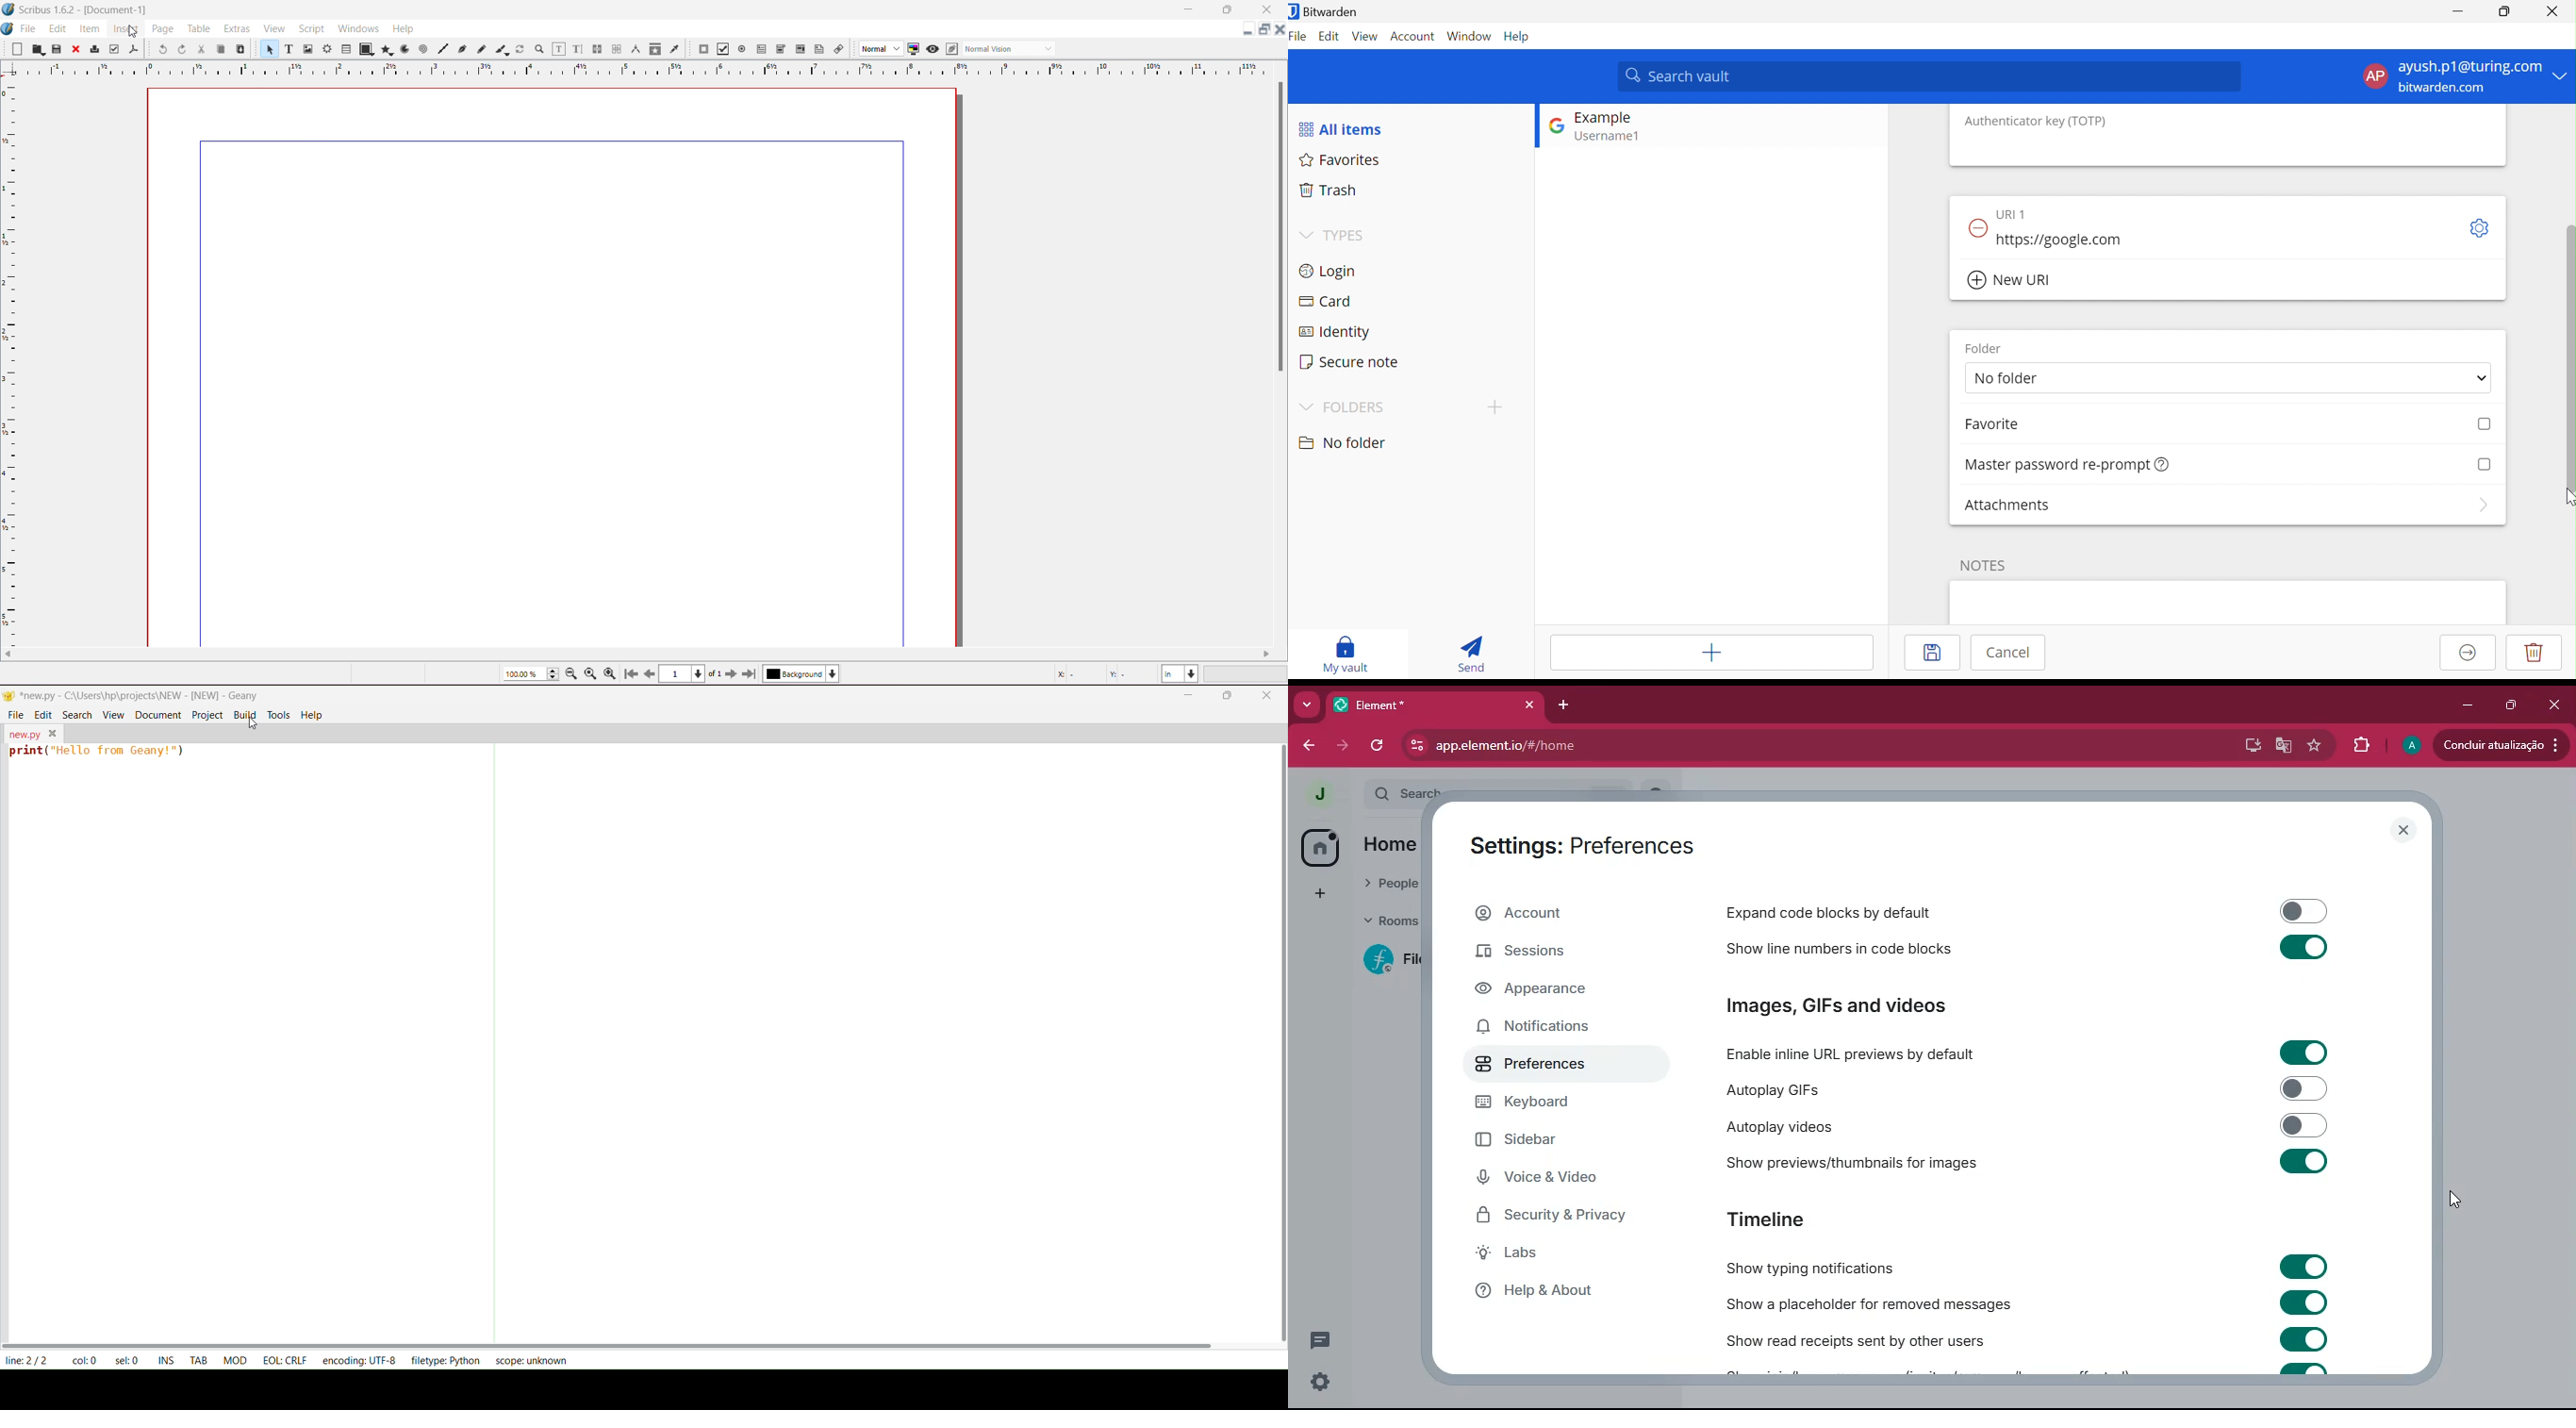 Image resolution: width=2576 pixels, height=1428 pixels. I want to click on Current Page, so click(551, 364).